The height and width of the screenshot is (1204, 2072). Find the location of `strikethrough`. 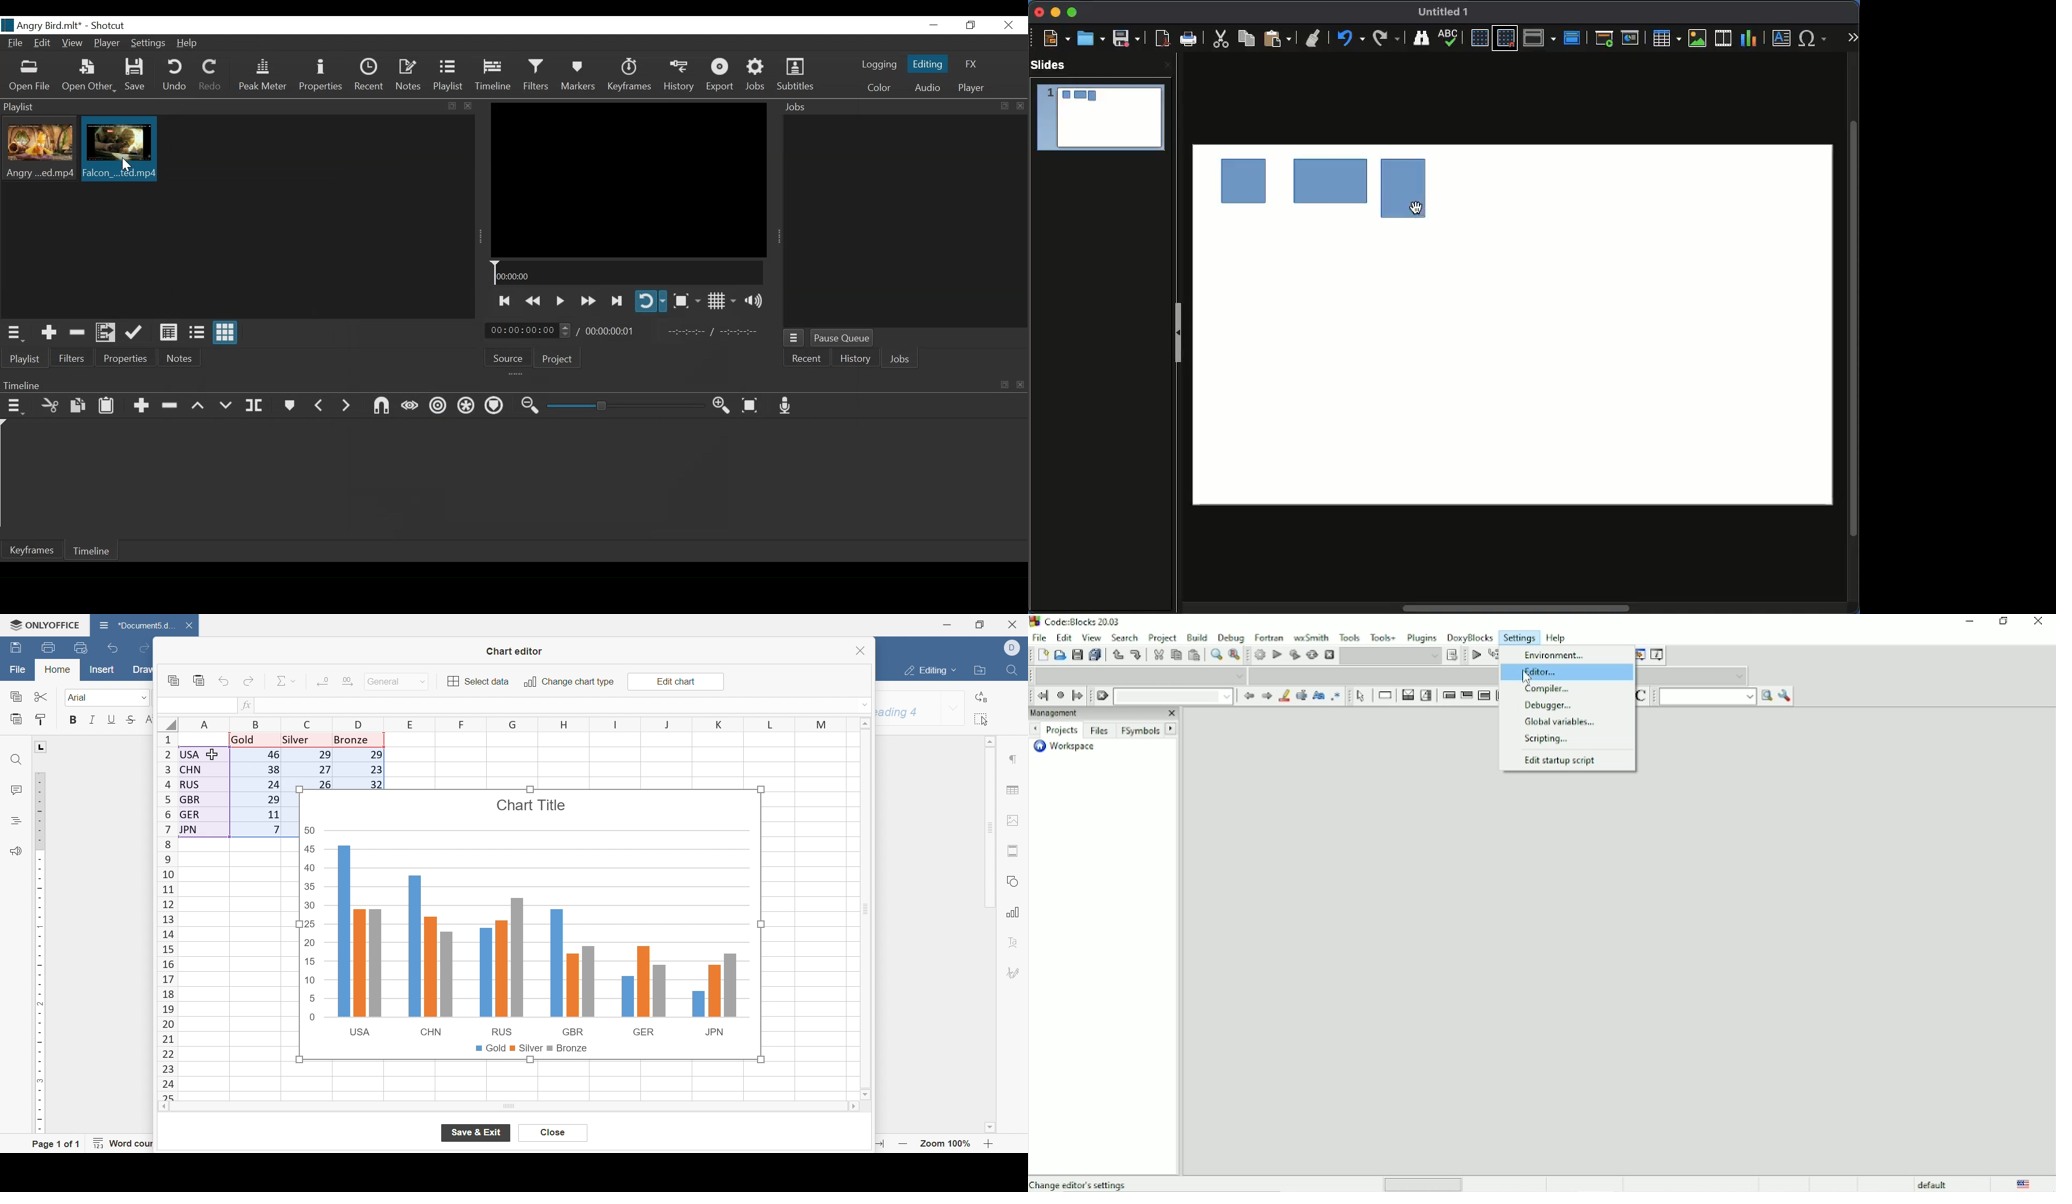

strikethrough is located at coordinates (131, 719).